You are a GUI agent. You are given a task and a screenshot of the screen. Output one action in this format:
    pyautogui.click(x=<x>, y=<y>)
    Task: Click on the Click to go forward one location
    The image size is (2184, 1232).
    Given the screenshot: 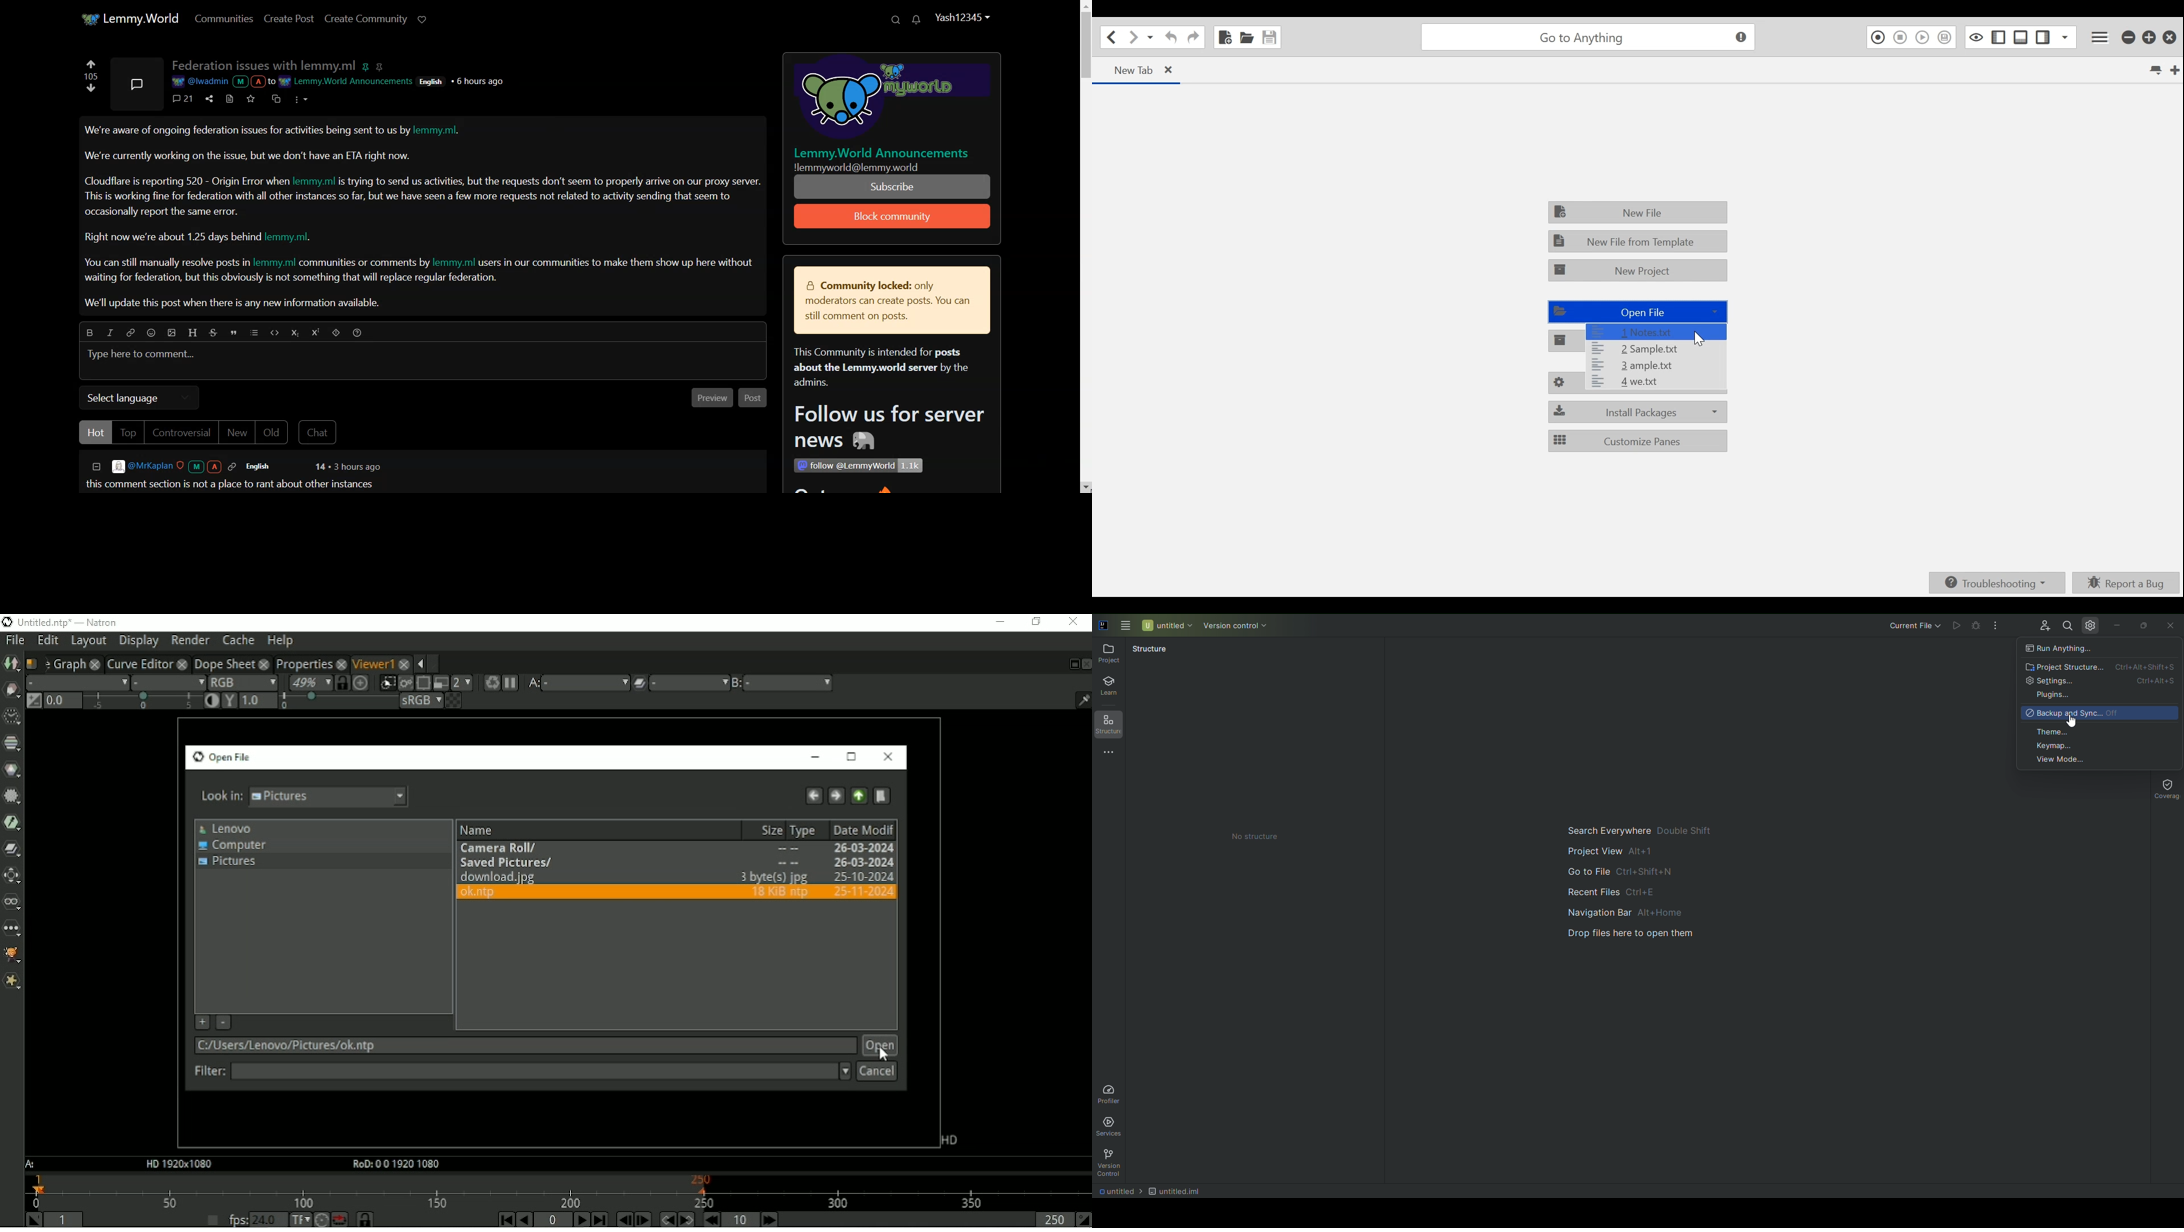 What is the action you would take?
    pyautogui.click(x=1134, y=38)
    